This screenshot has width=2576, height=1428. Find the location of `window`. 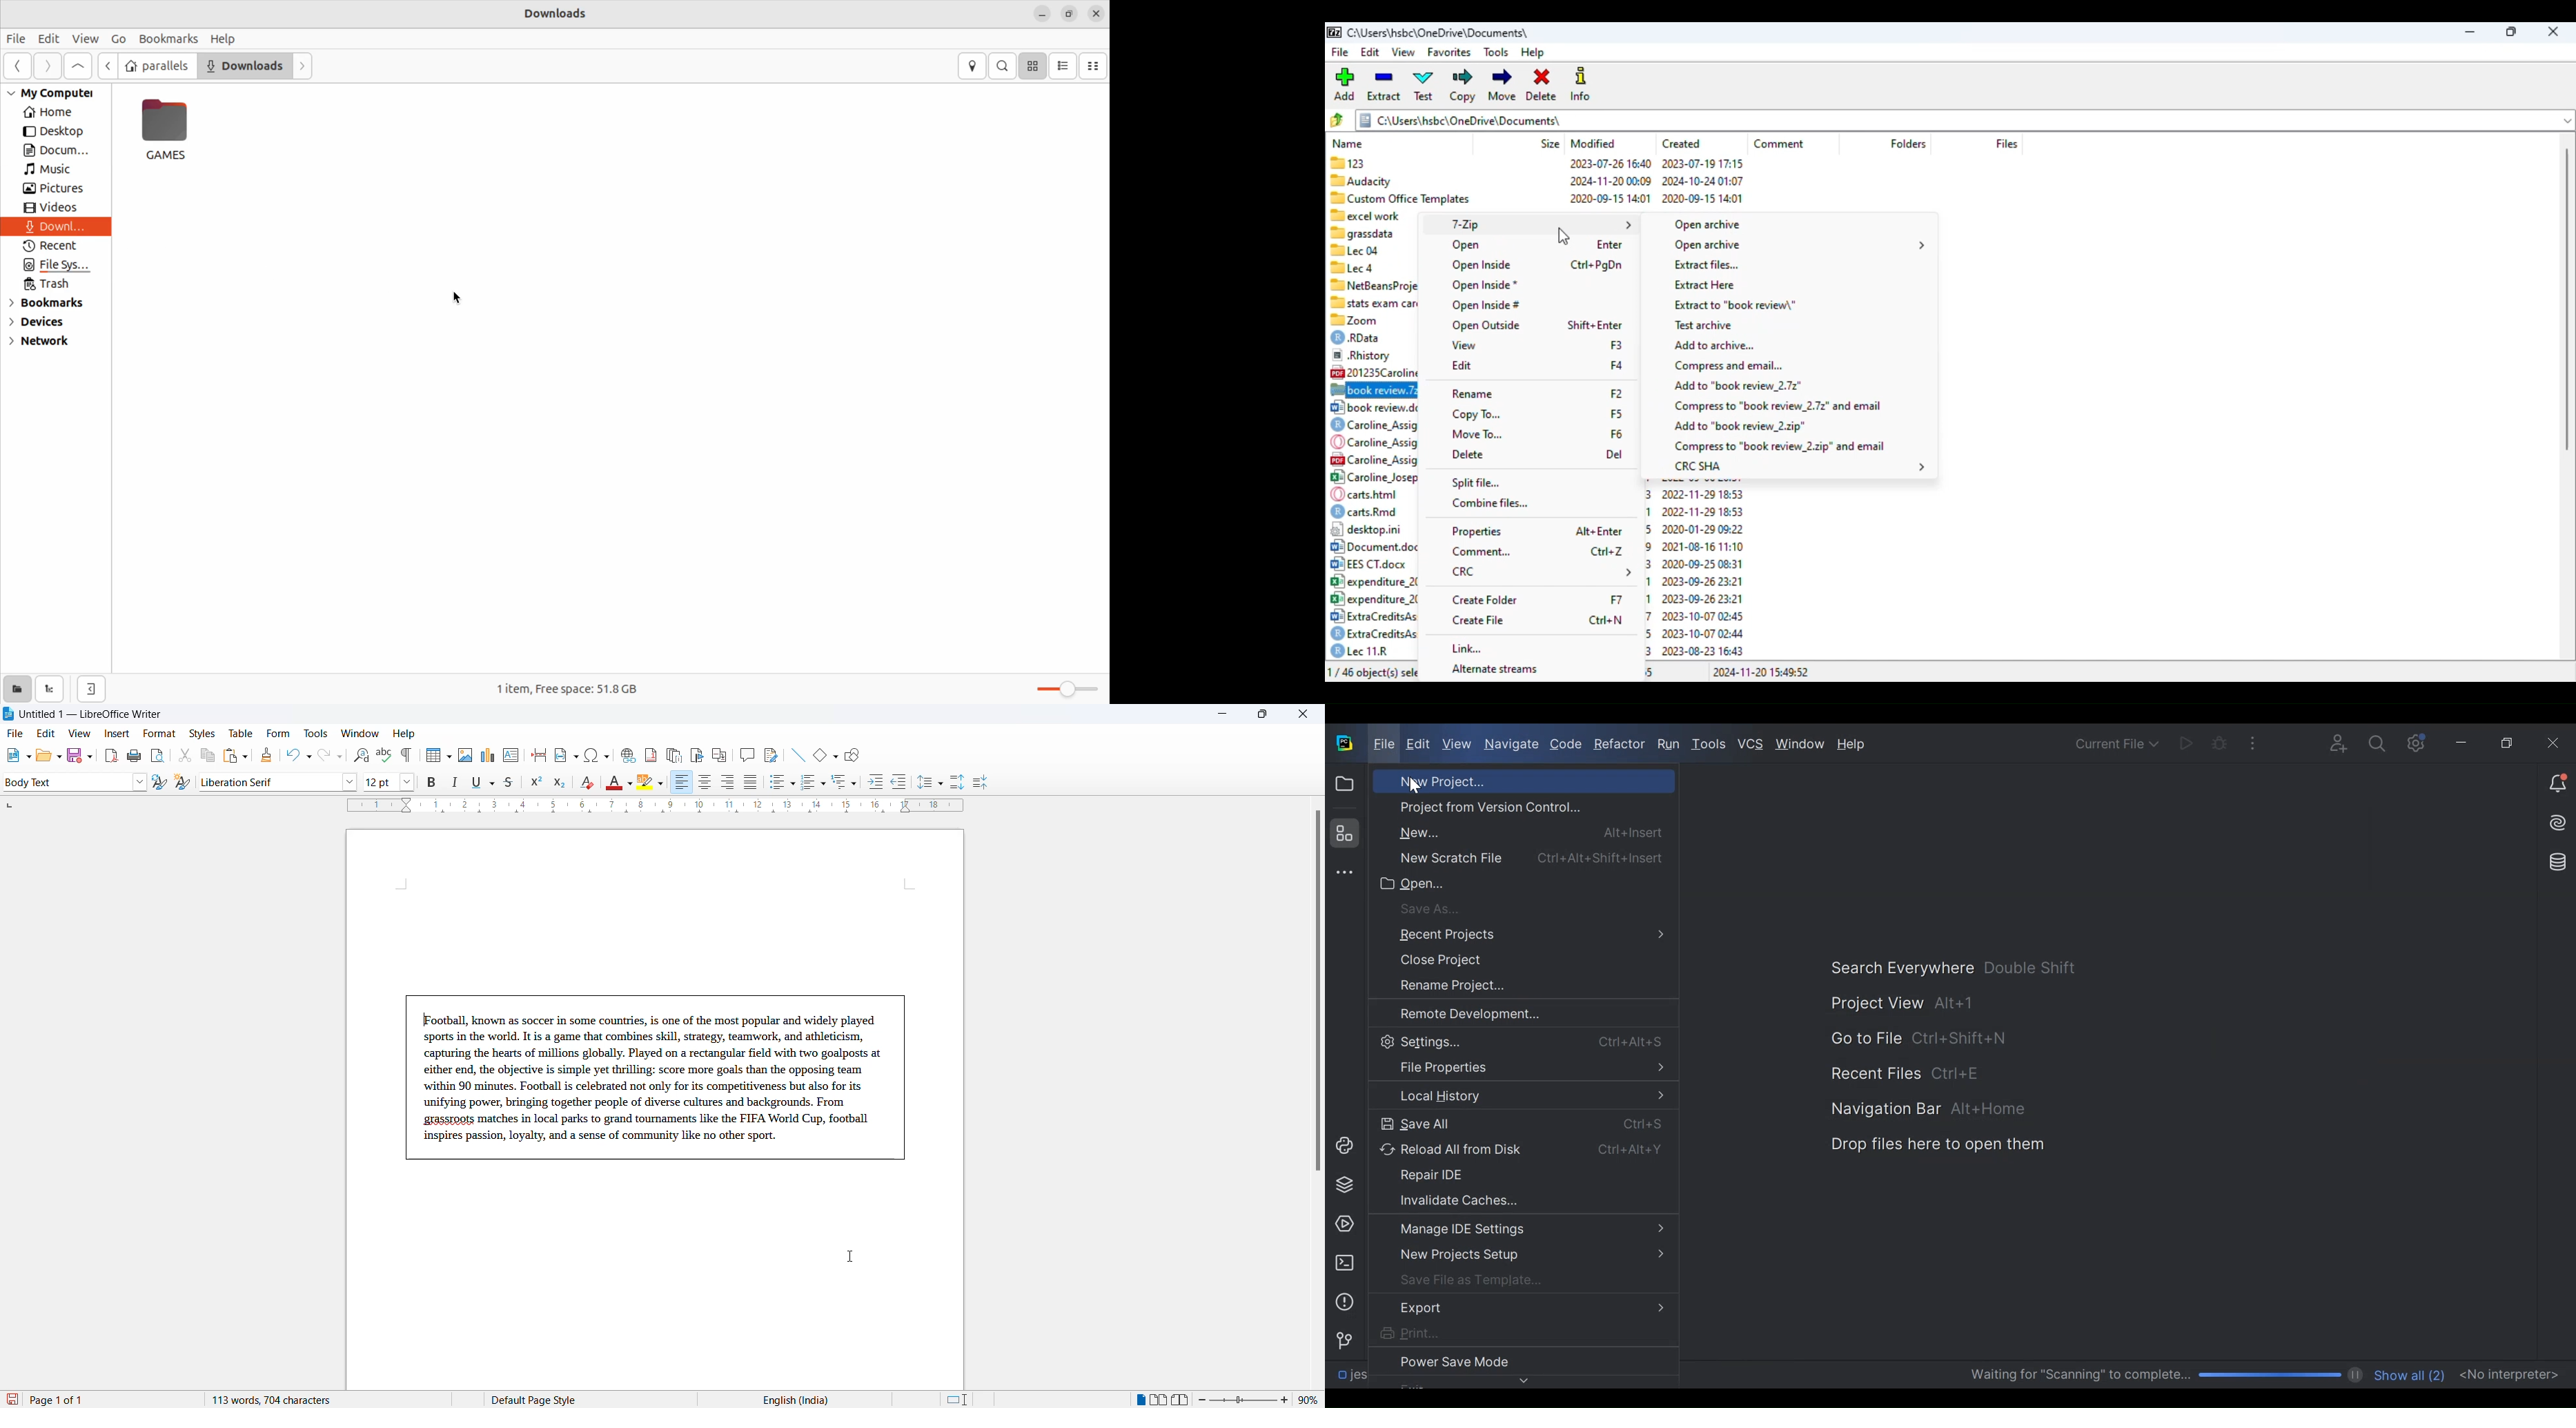

window is located at coordinates (361, 734).